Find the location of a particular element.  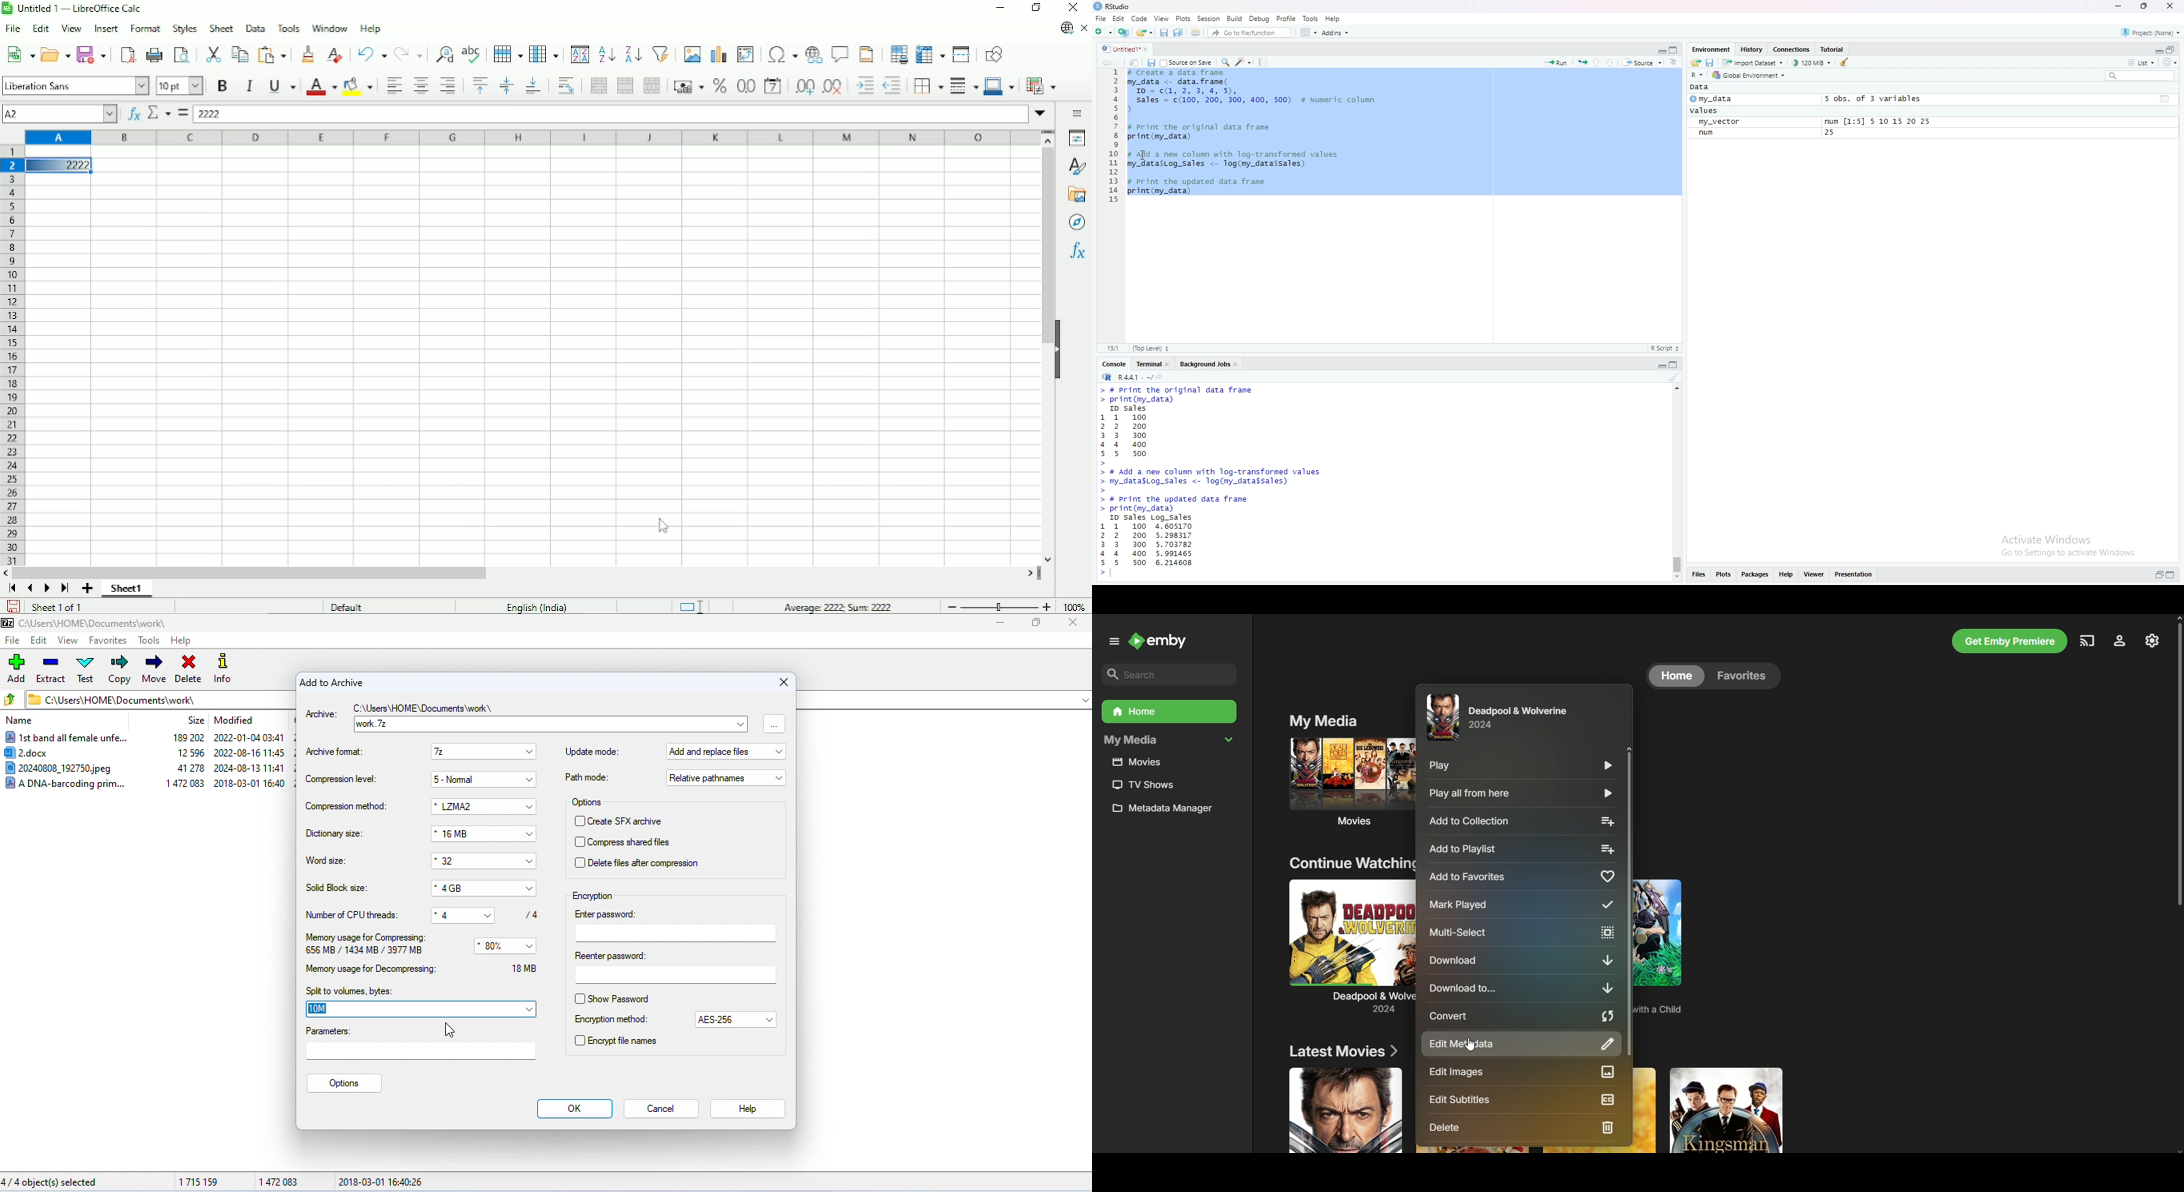

history is located at coordinates (1752, 49).